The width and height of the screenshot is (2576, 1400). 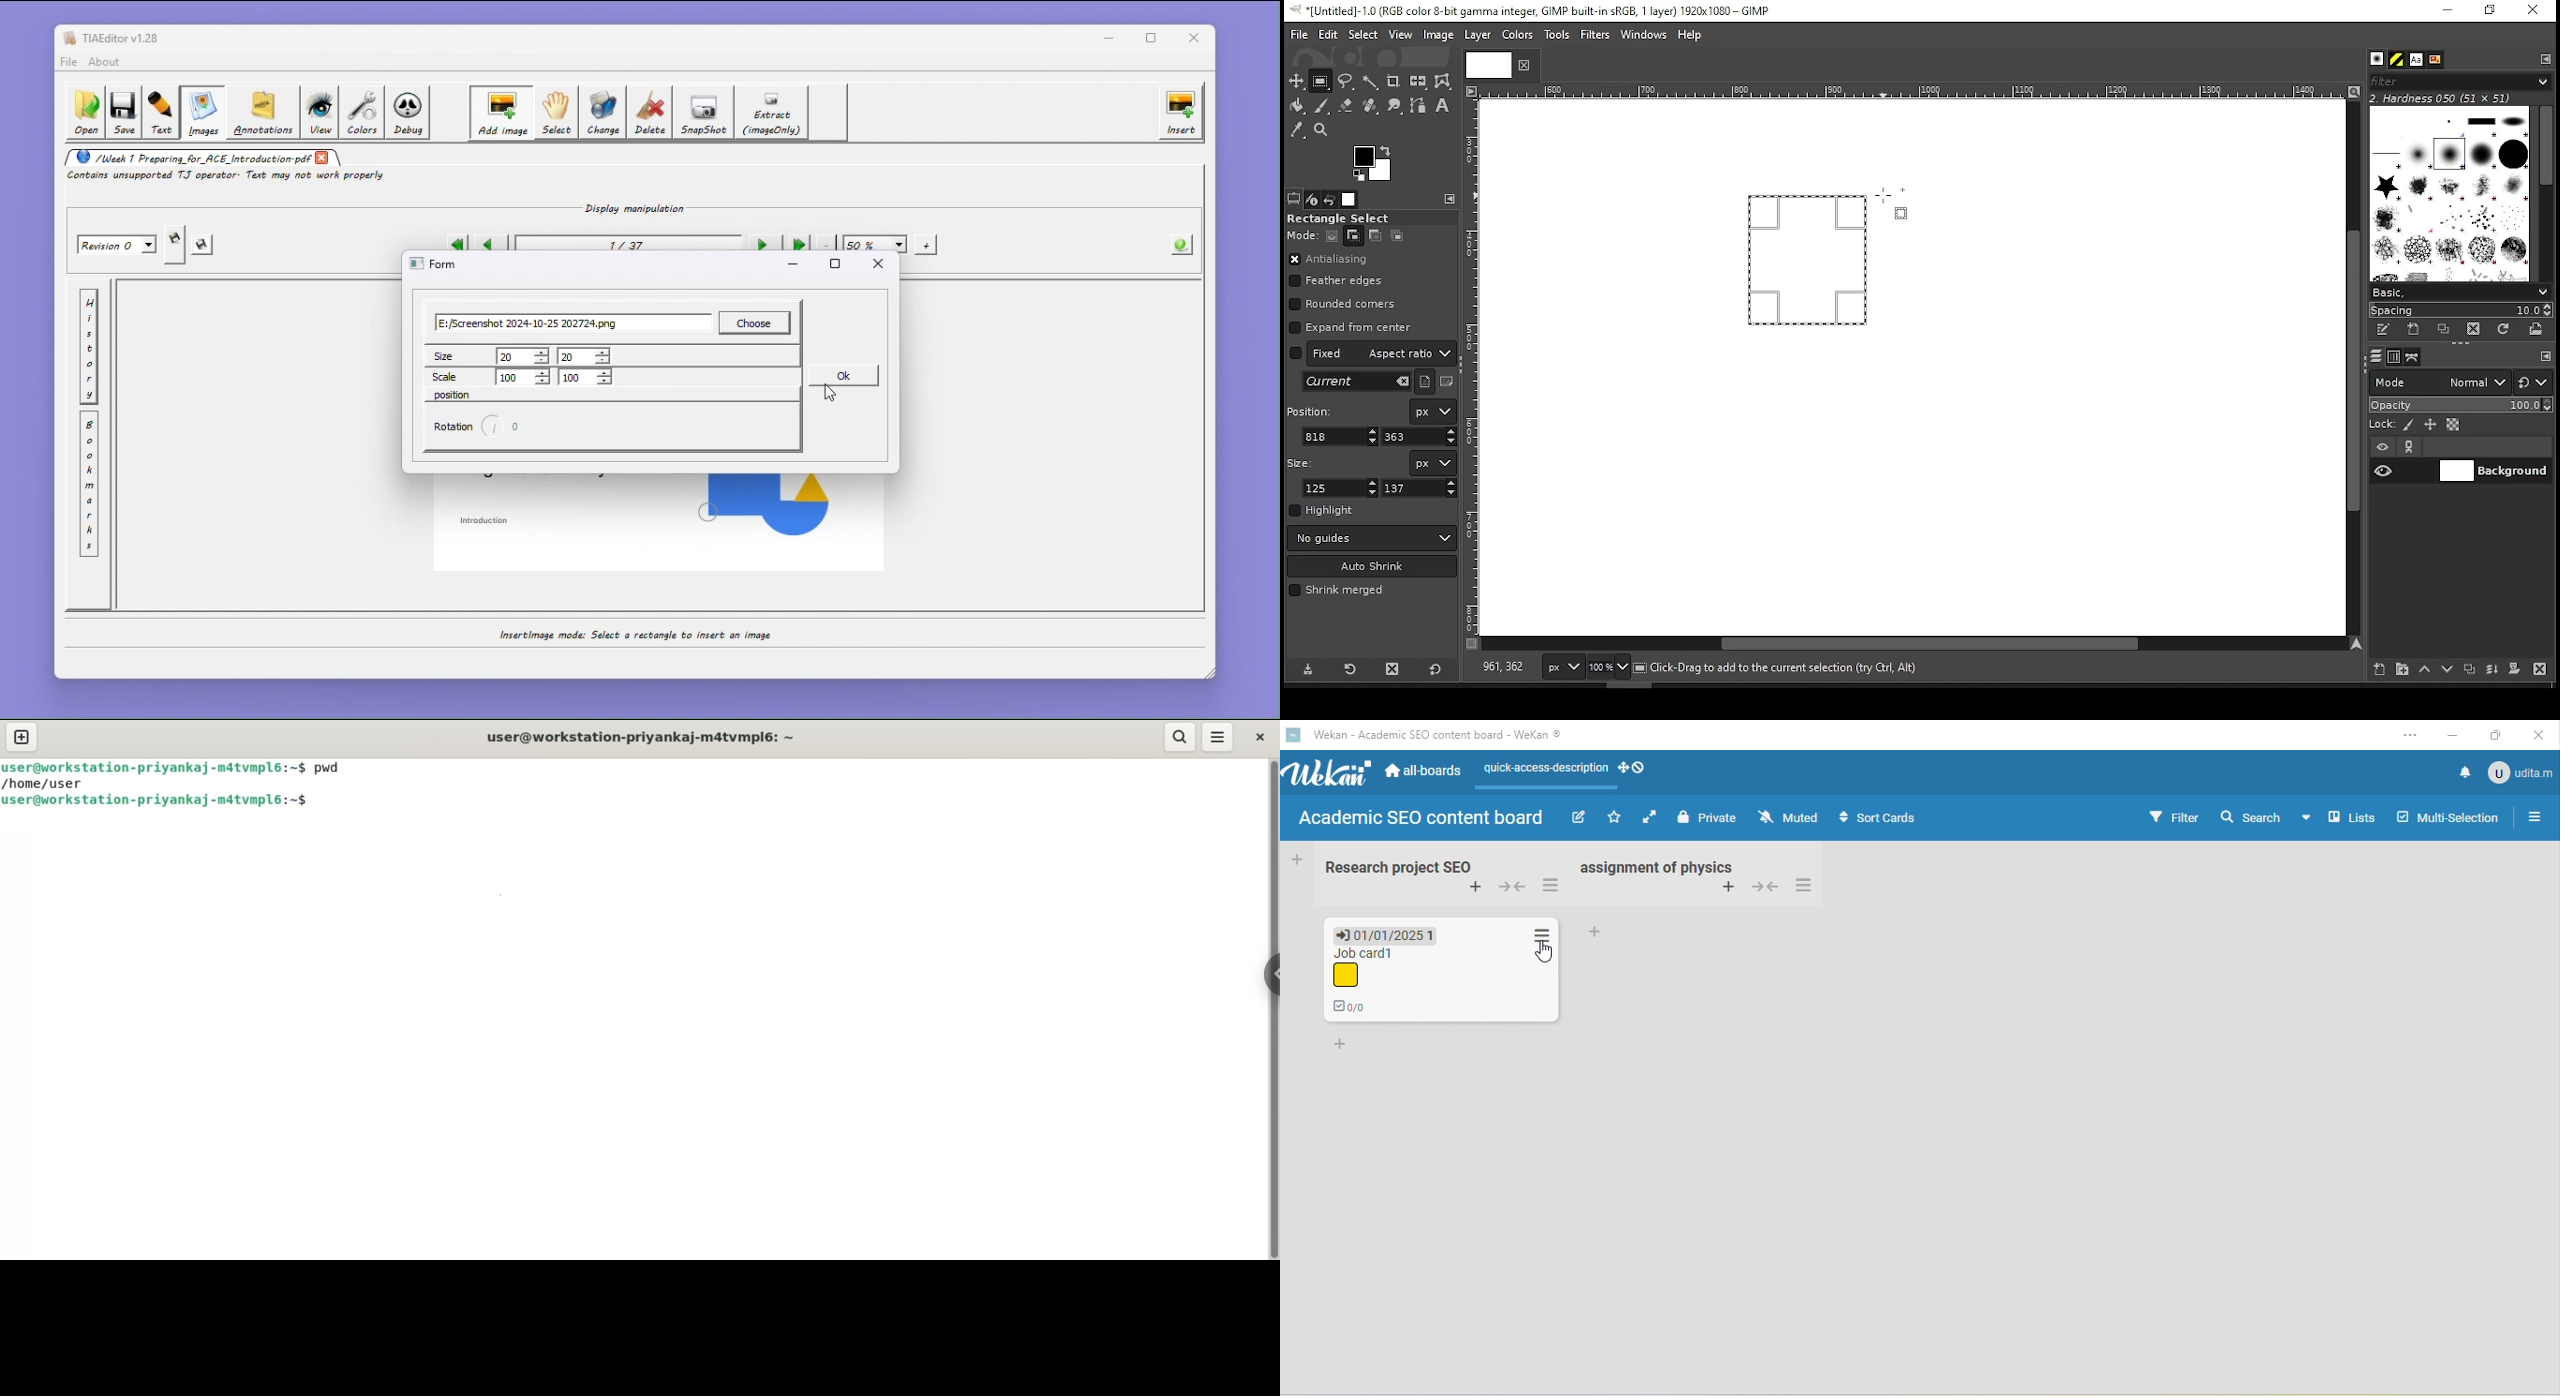 What do you see at coordinates (1393, 82) in the screenshot?
I see `crop  tool` at bounding box center [1393, 82].